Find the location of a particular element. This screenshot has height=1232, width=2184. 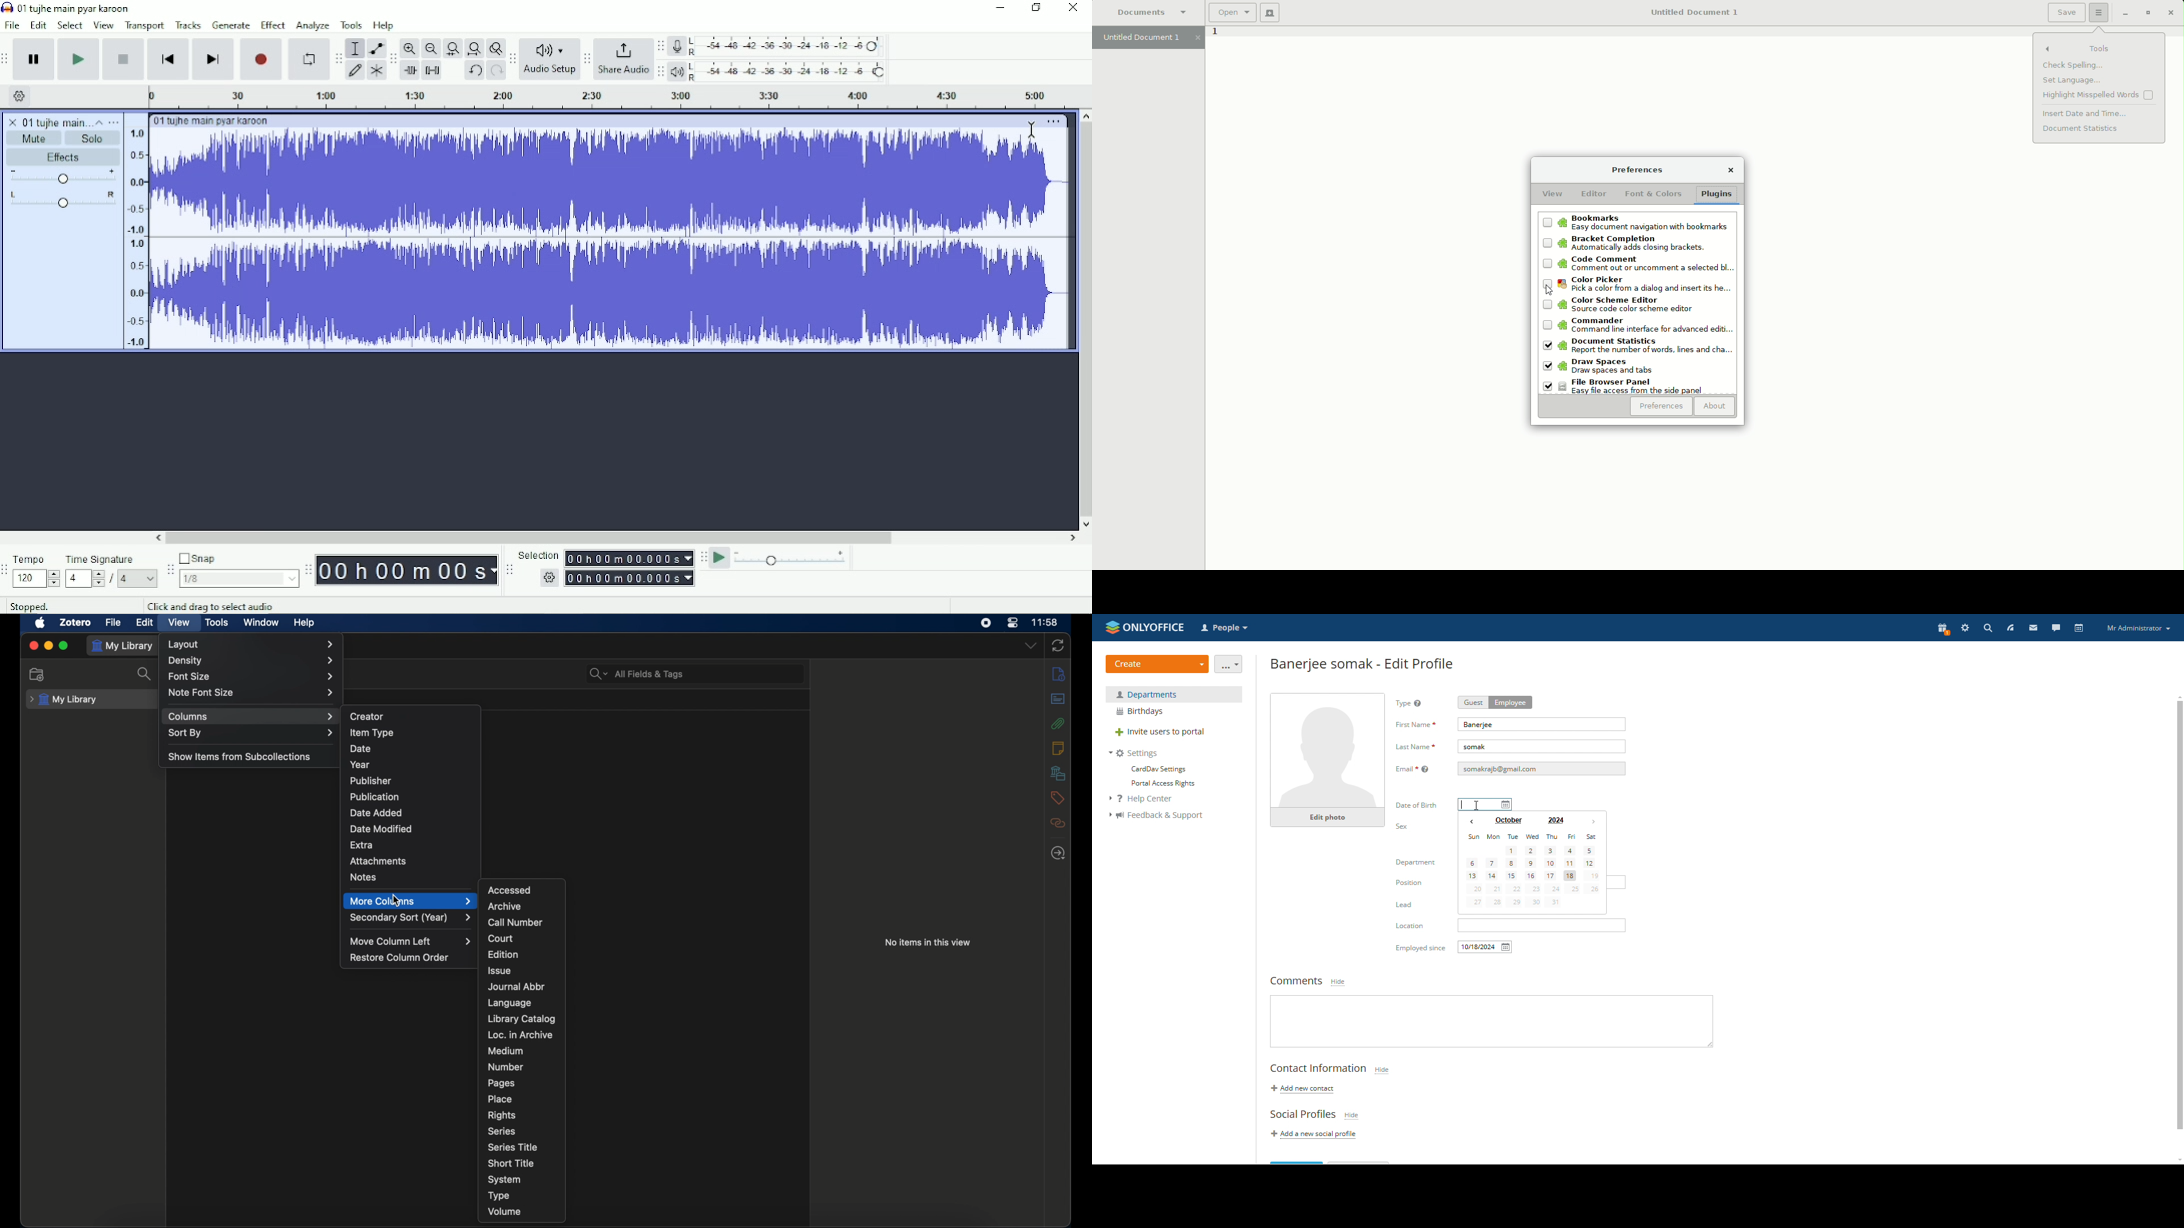

more actions is located at coordinates (1229, 664).